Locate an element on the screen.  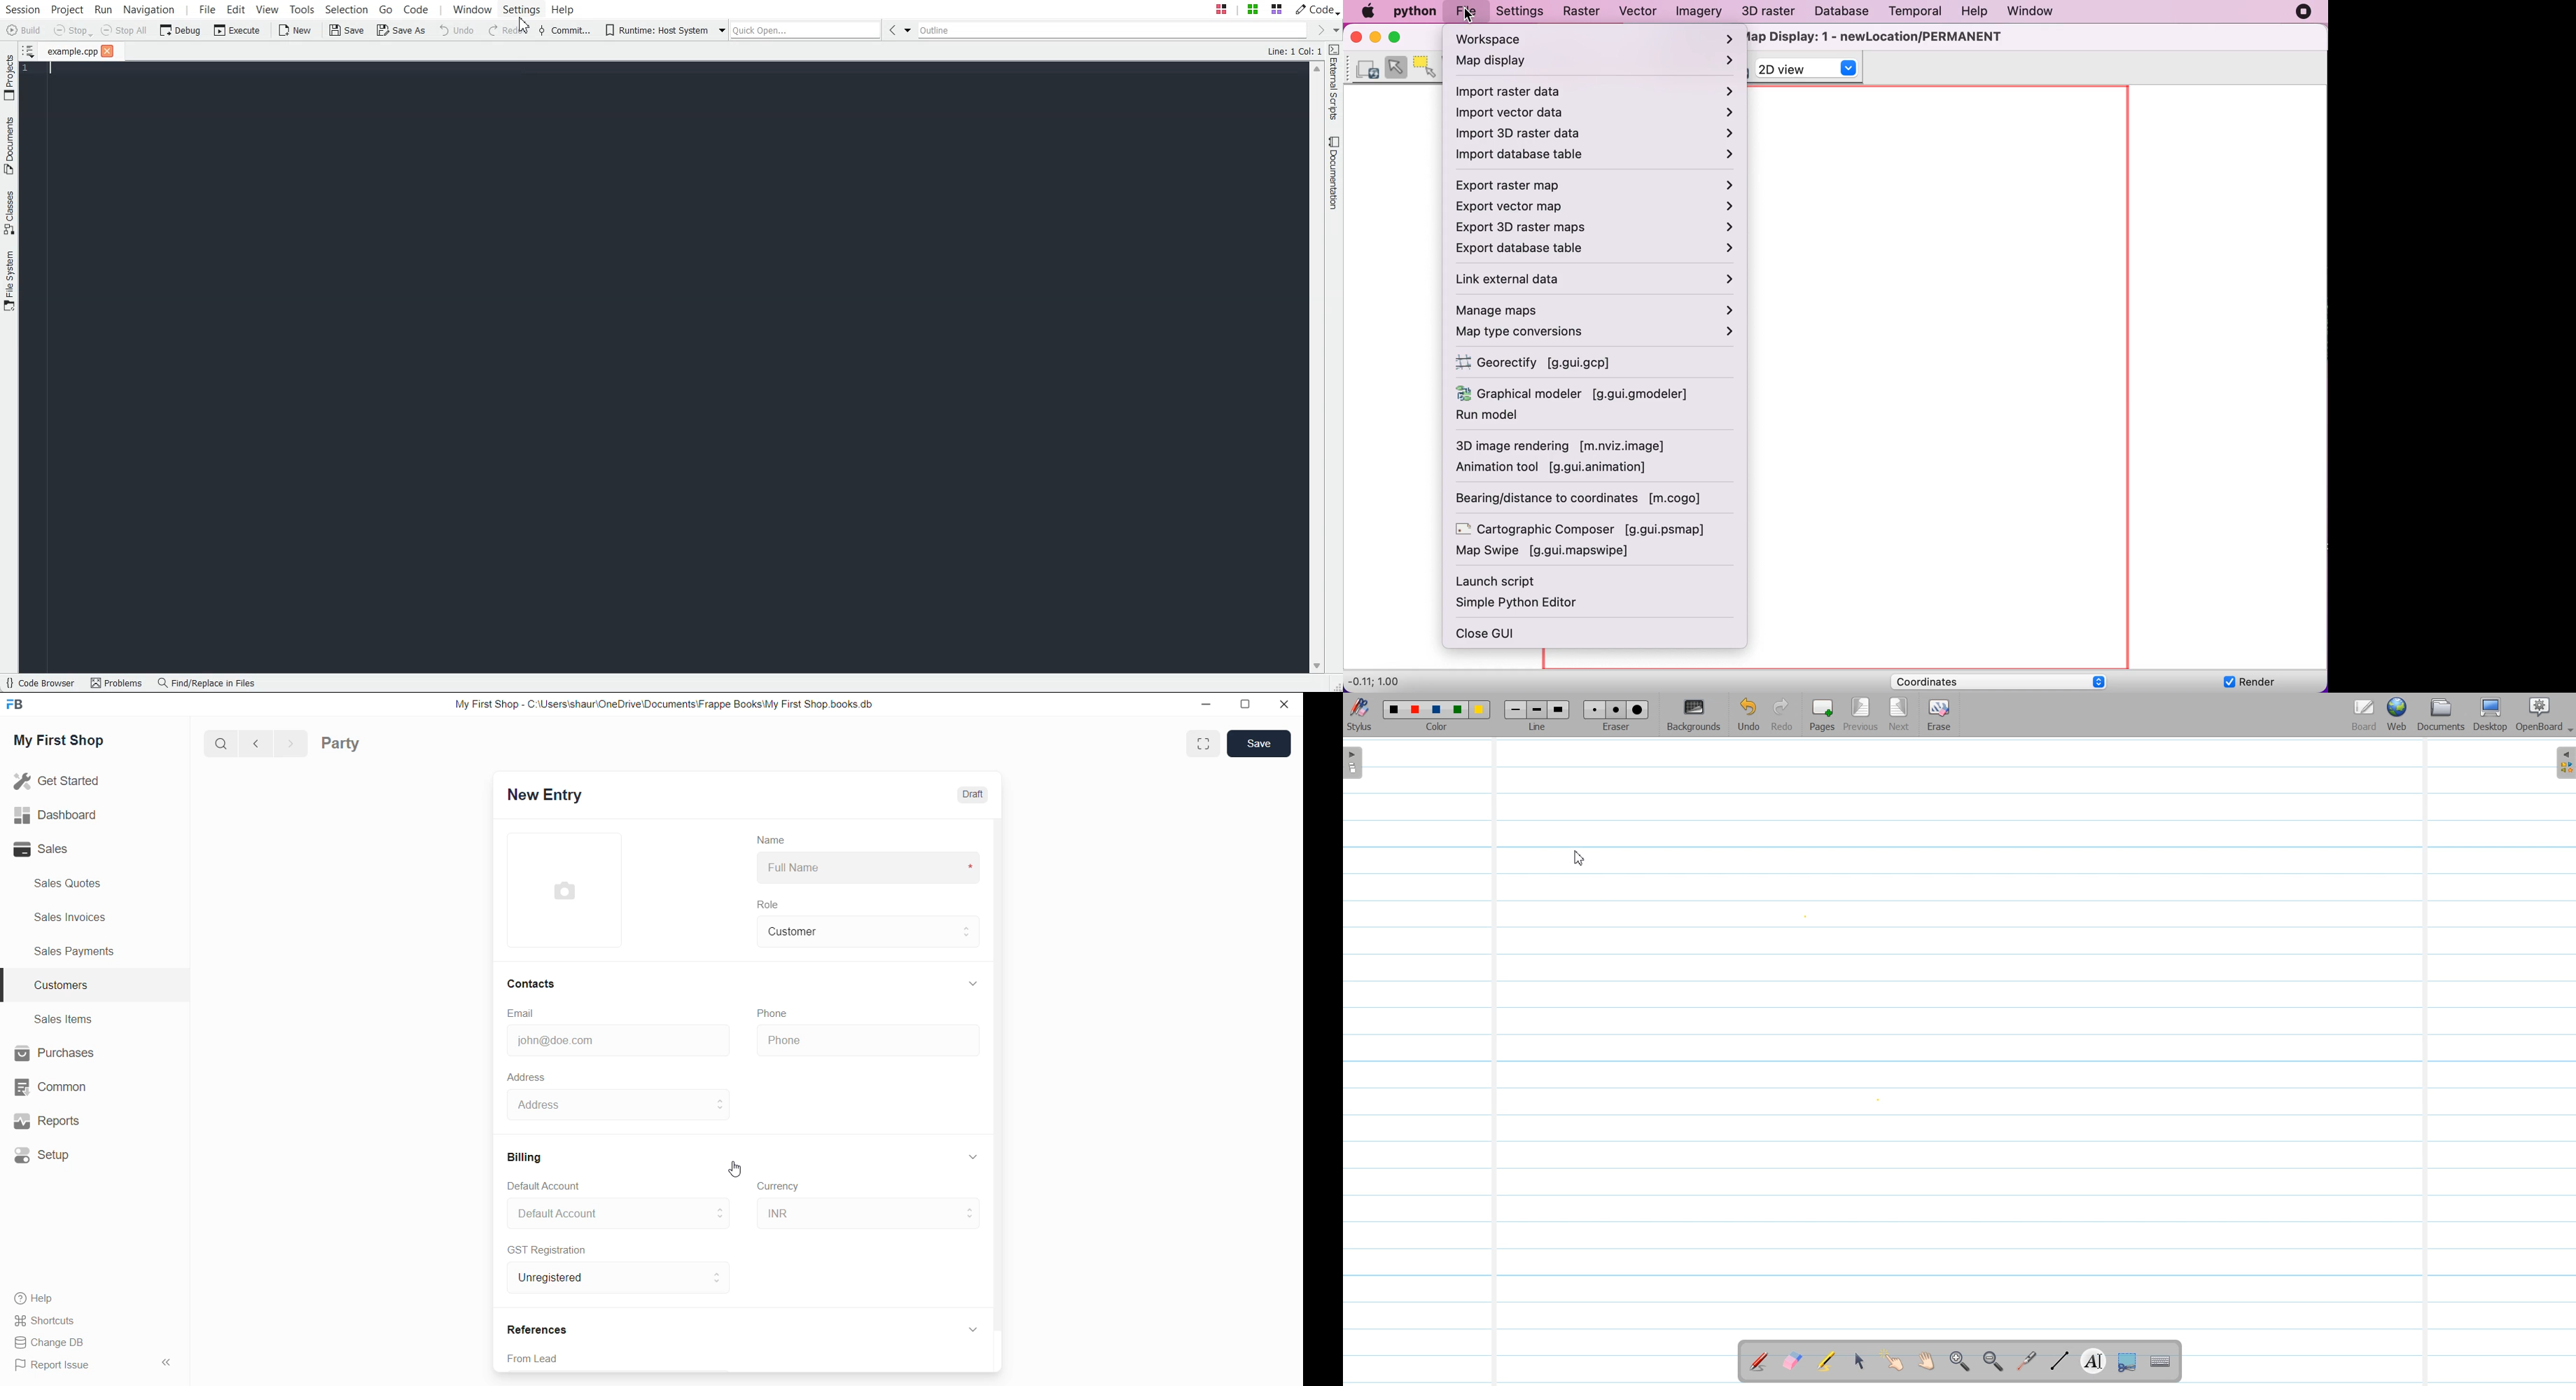
hide billings is located at coordinates (973, 1157).